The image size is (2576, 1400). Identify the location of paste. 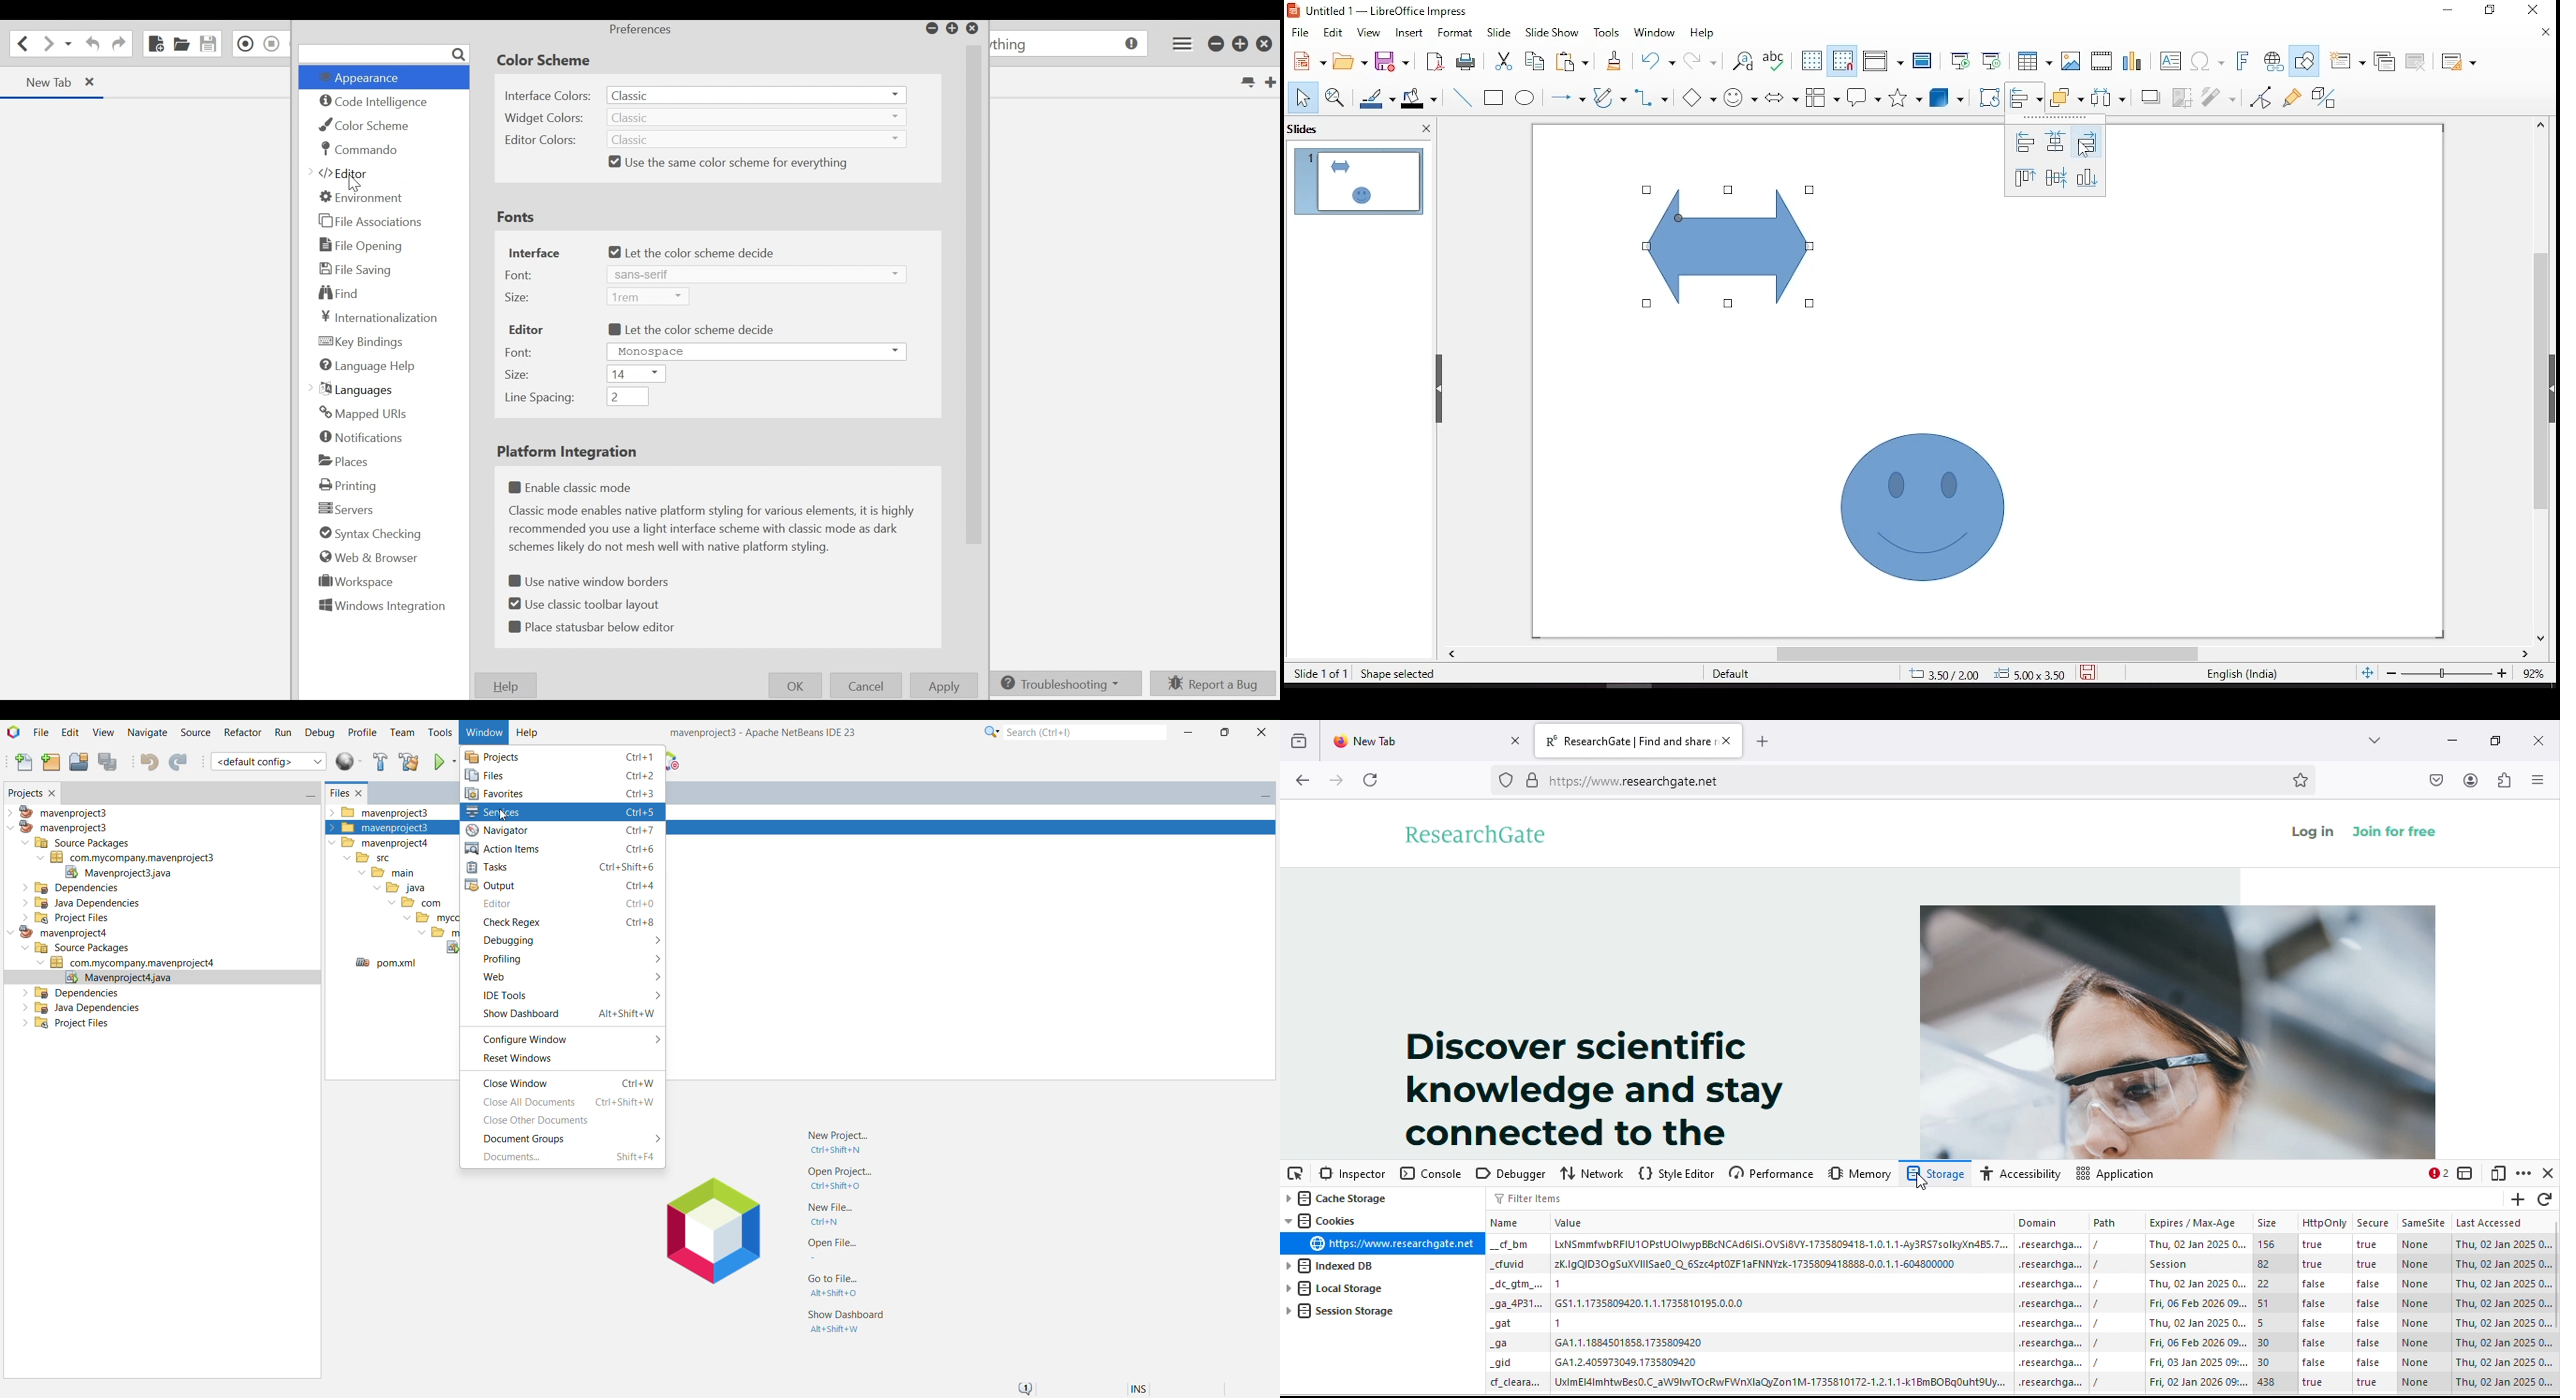
(1578, 63).